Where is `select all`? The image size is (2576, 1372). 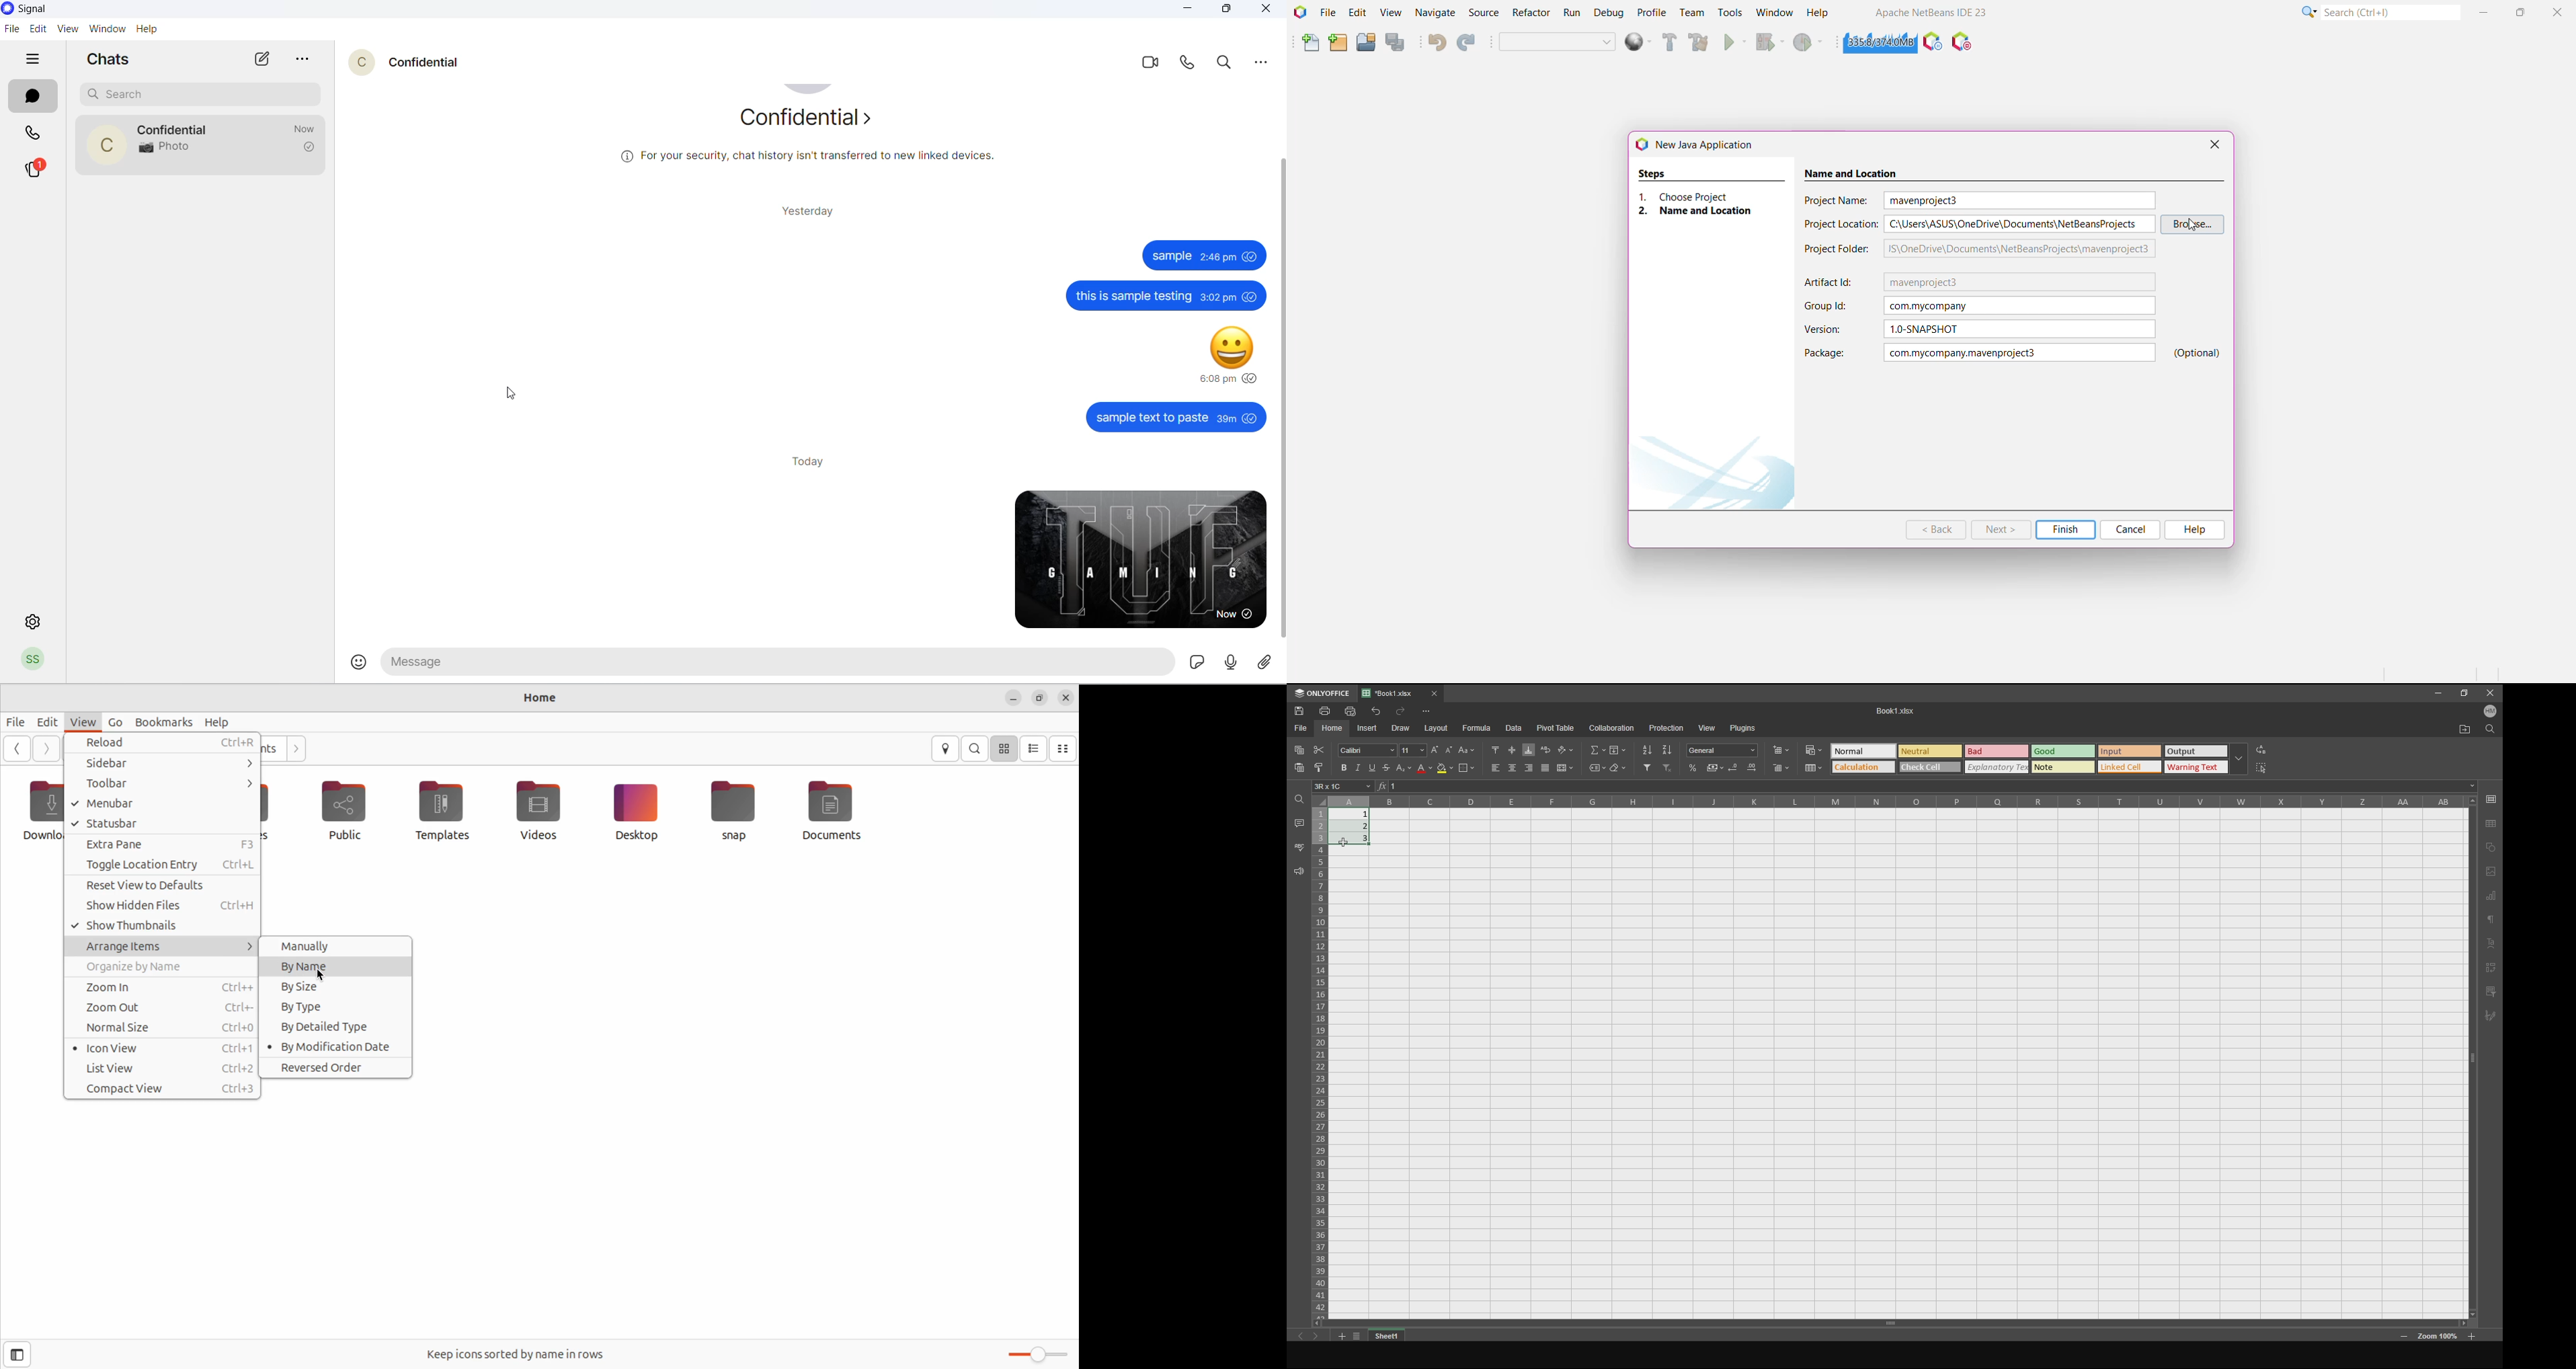
select all is located at coordinates (2269, 769).